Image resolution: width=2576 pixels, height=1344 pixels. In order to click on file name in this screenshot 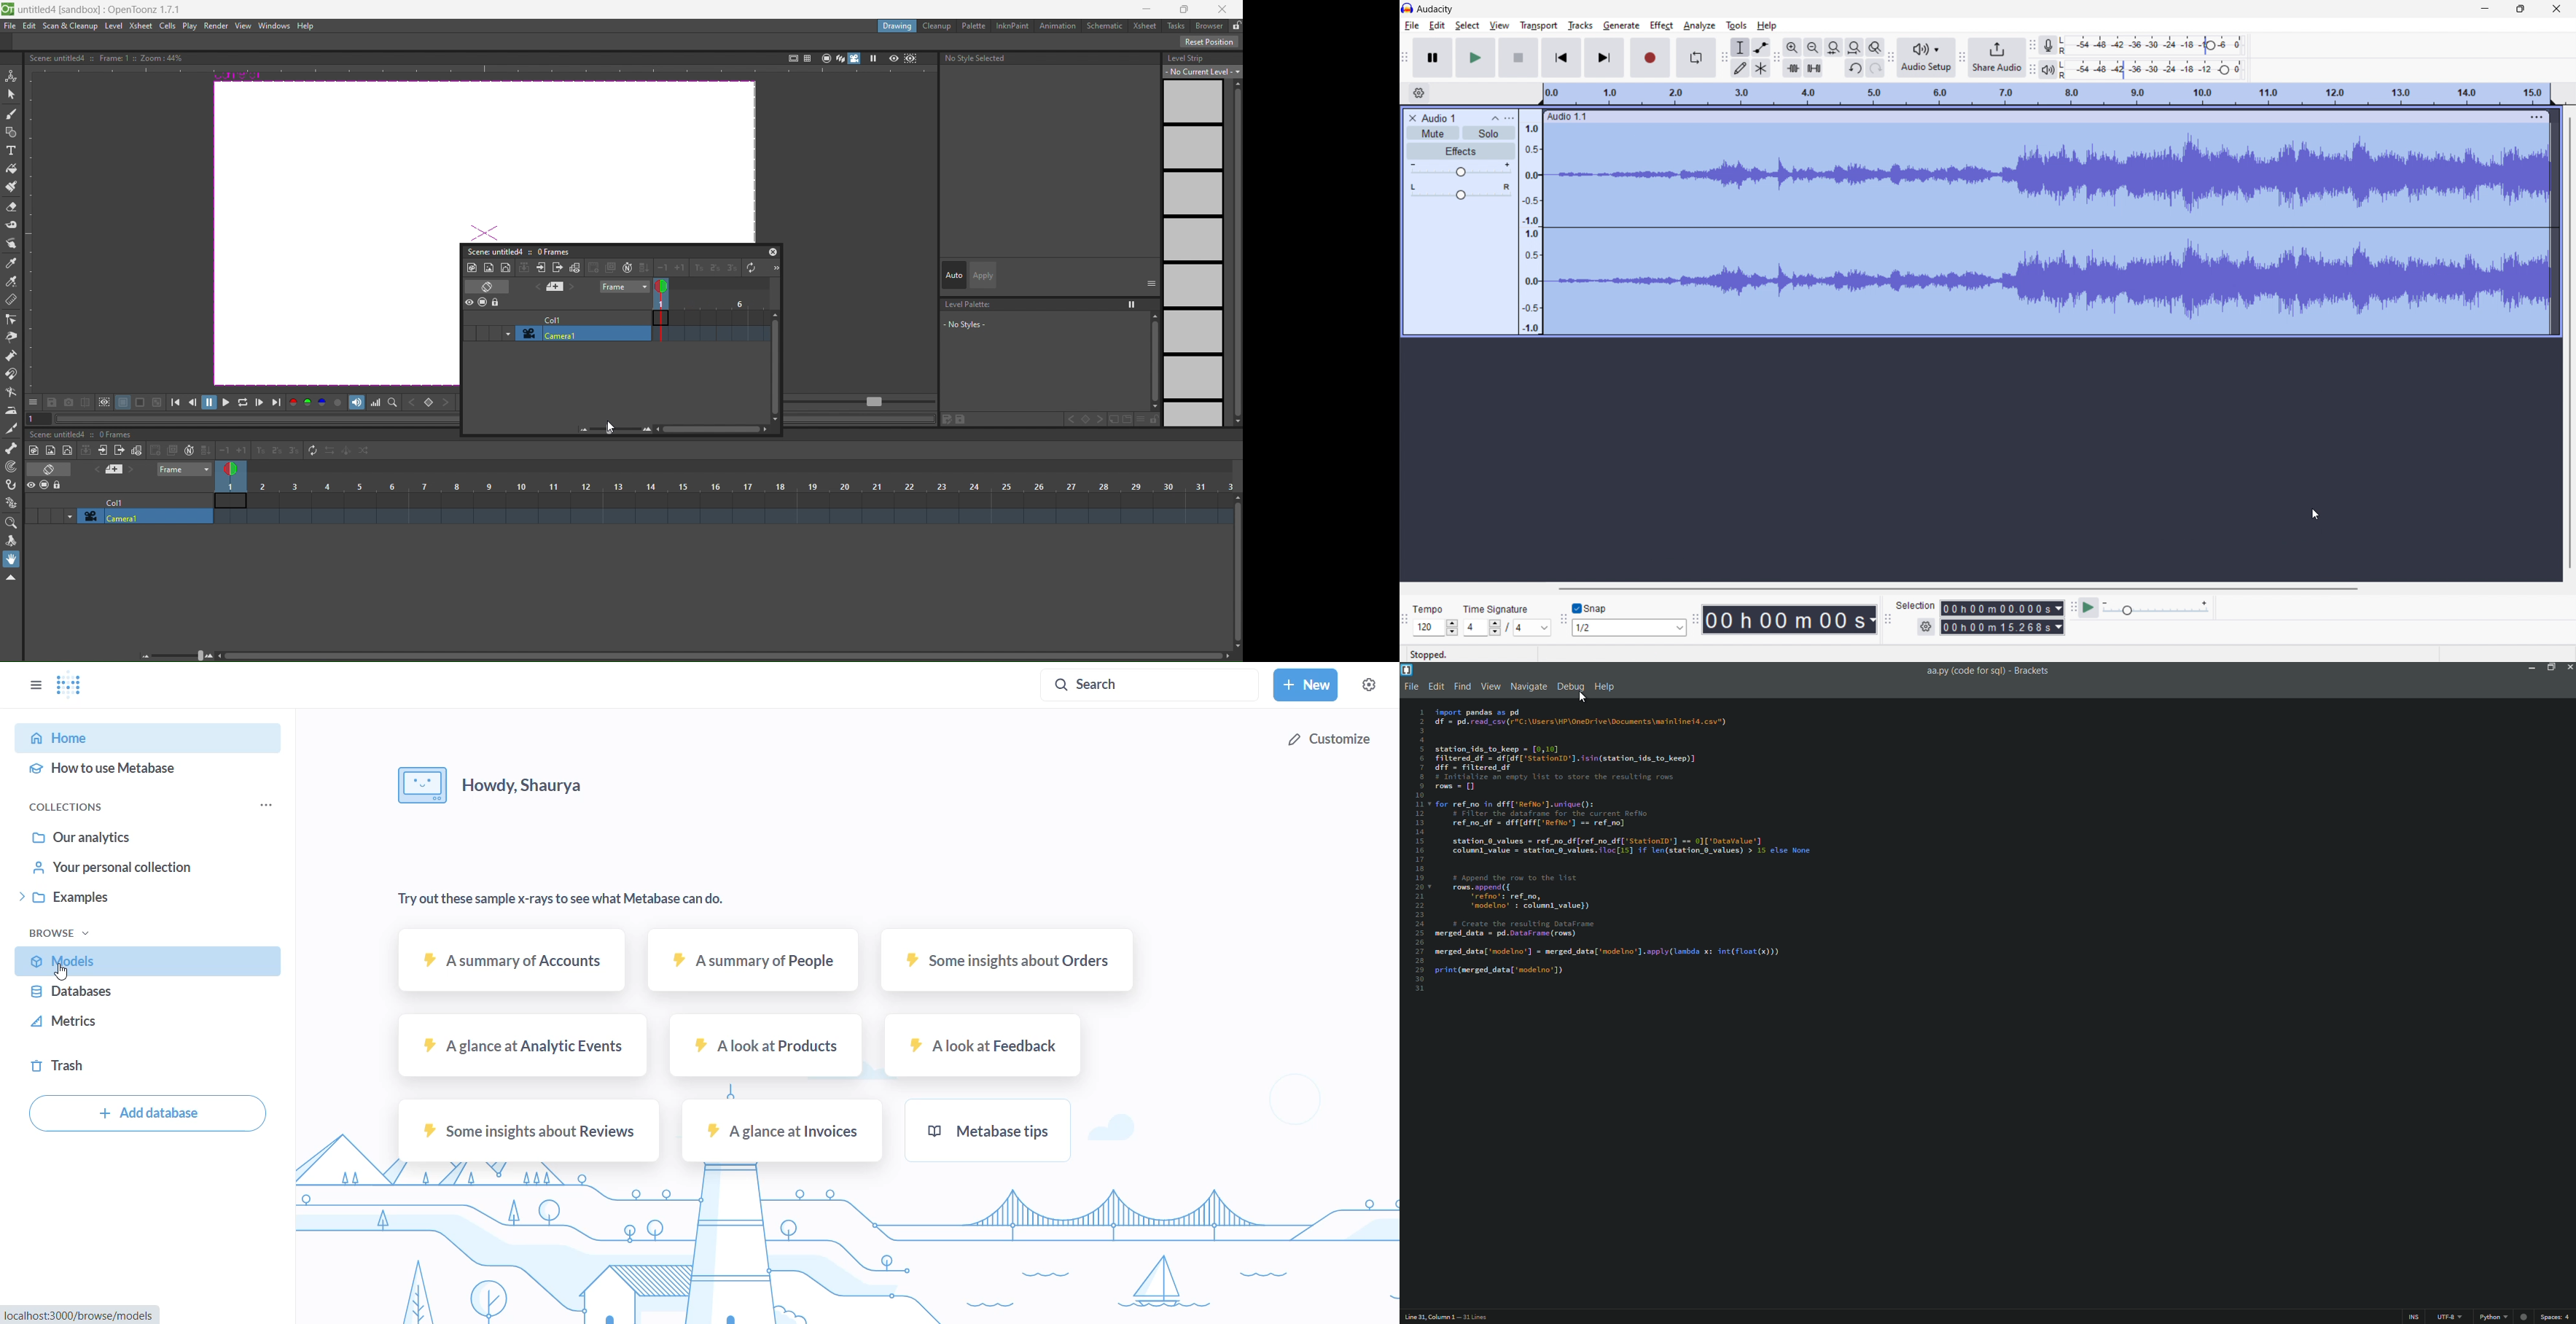, I will do `click(1964, 671)`.